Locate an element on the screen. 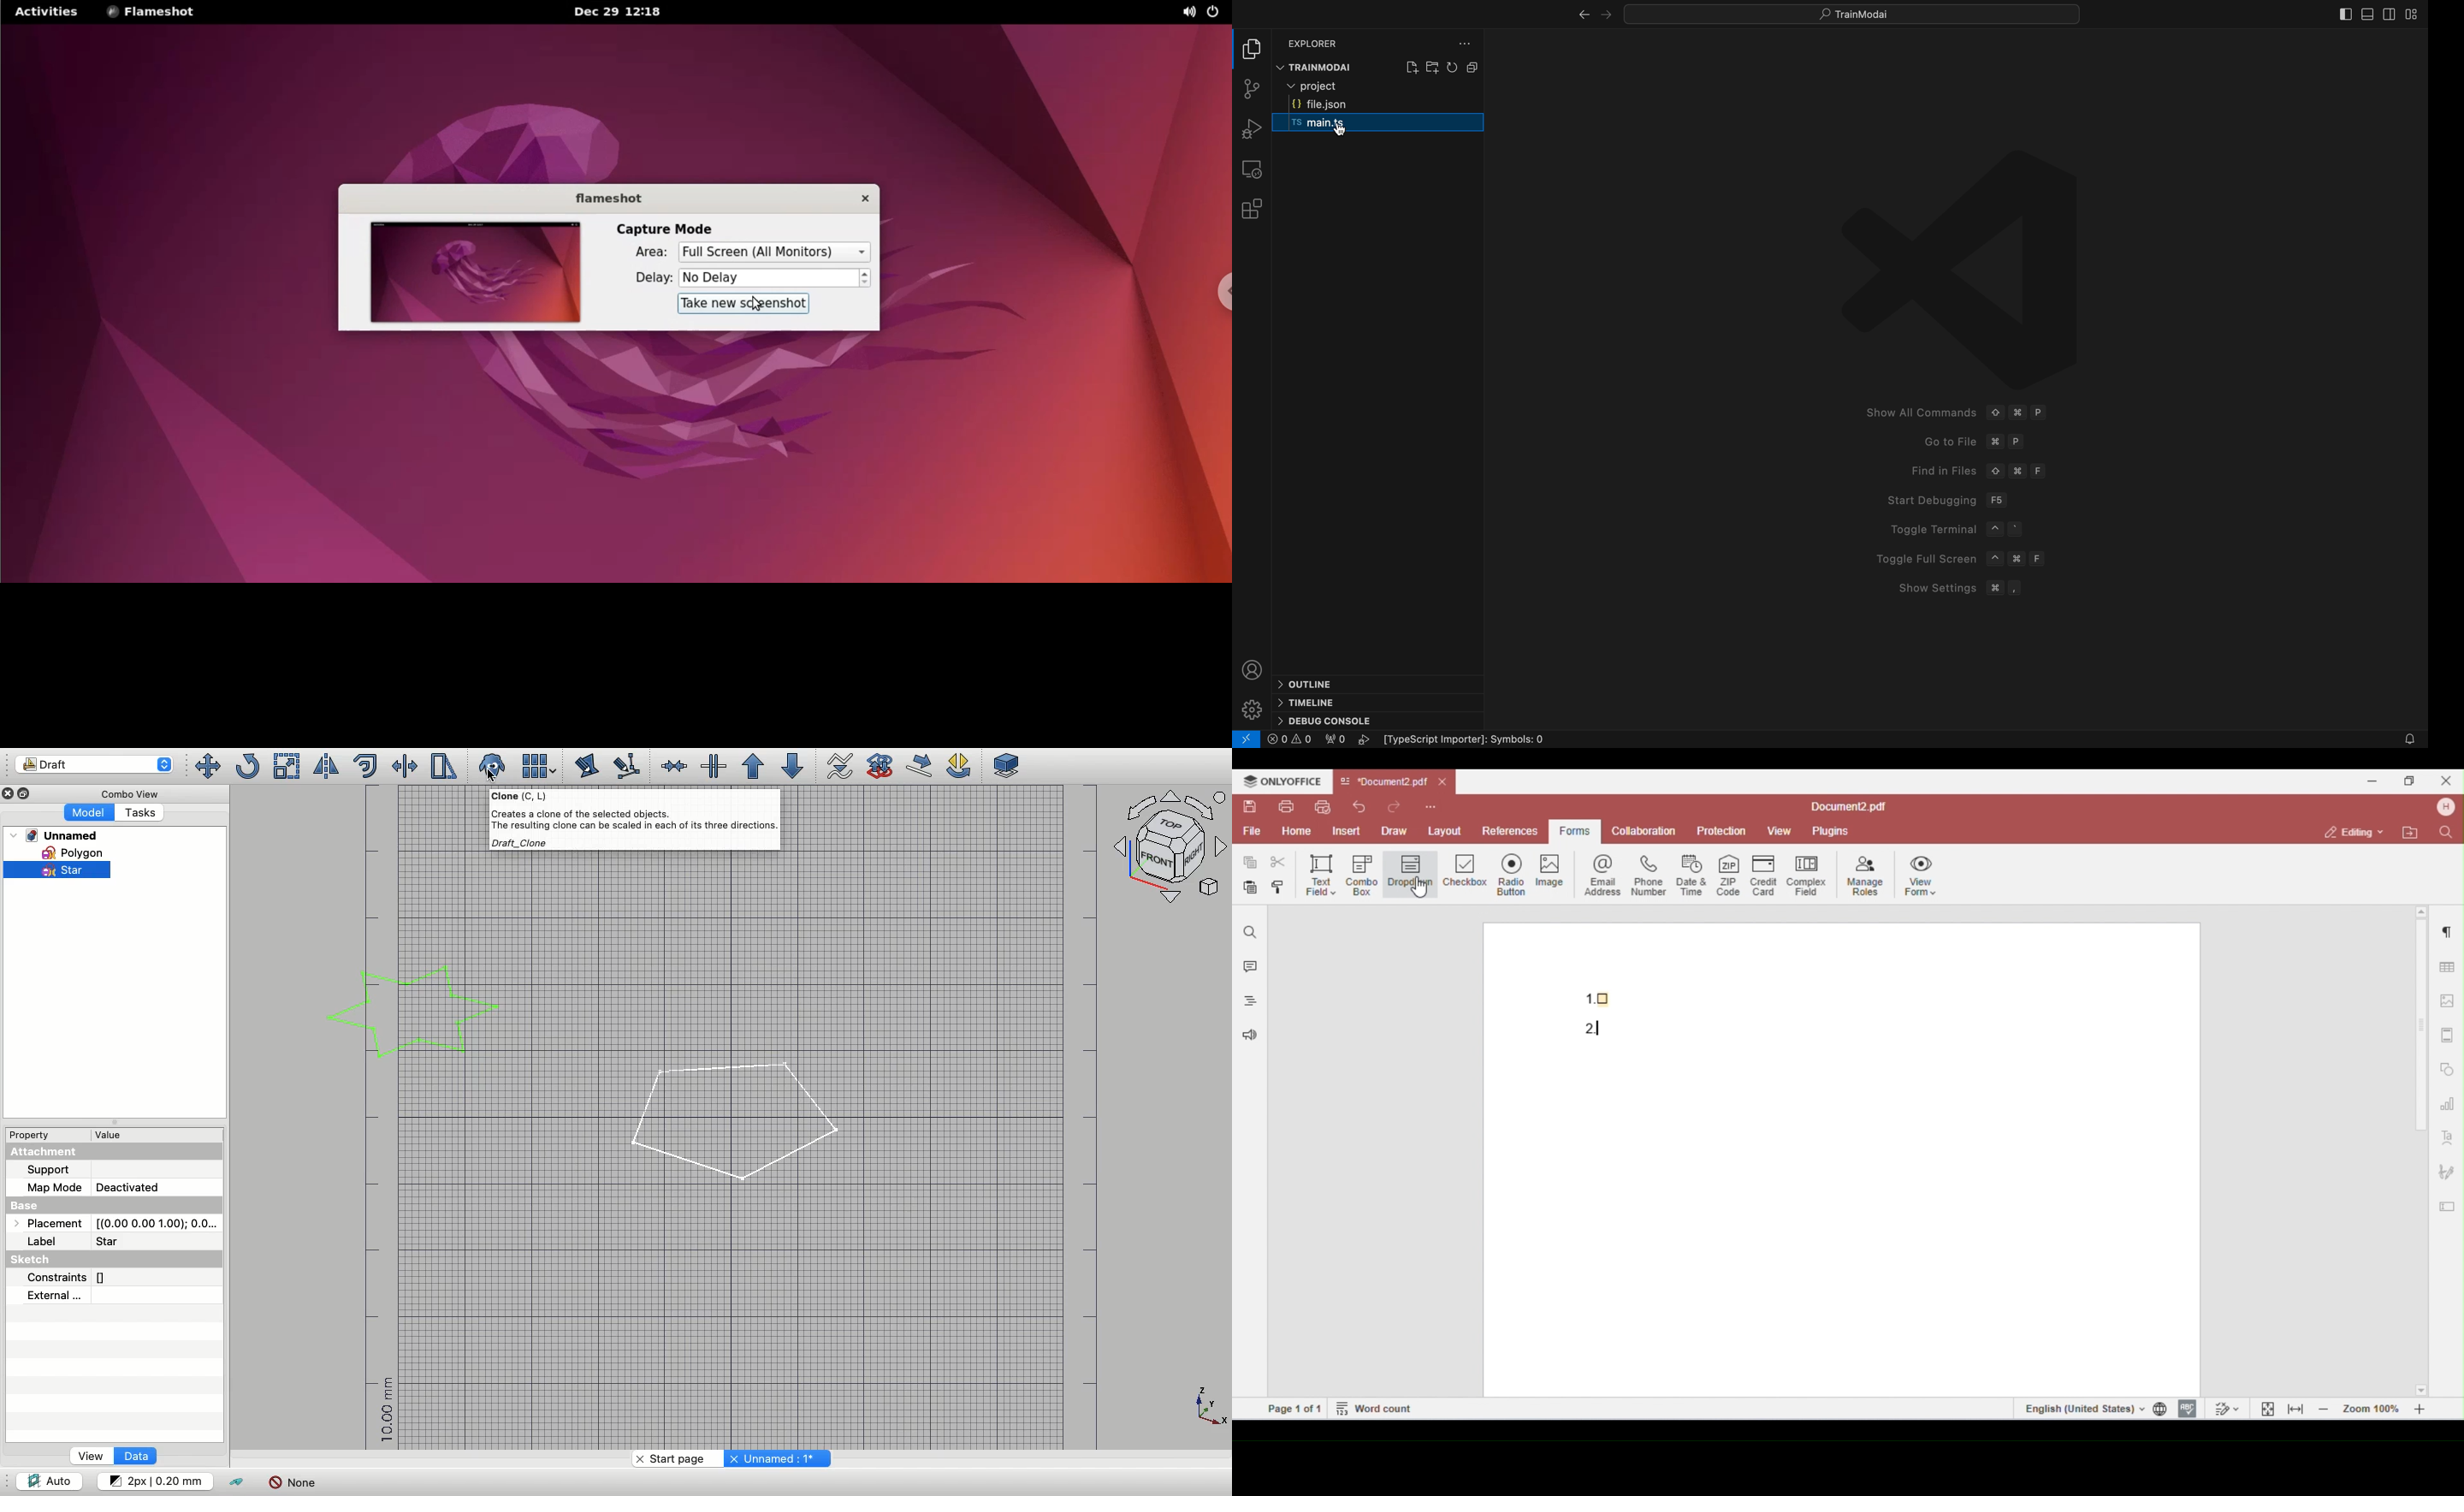 The height and width of the screenshot is (1512, 2464). Star is located at coordinates (57, 870).